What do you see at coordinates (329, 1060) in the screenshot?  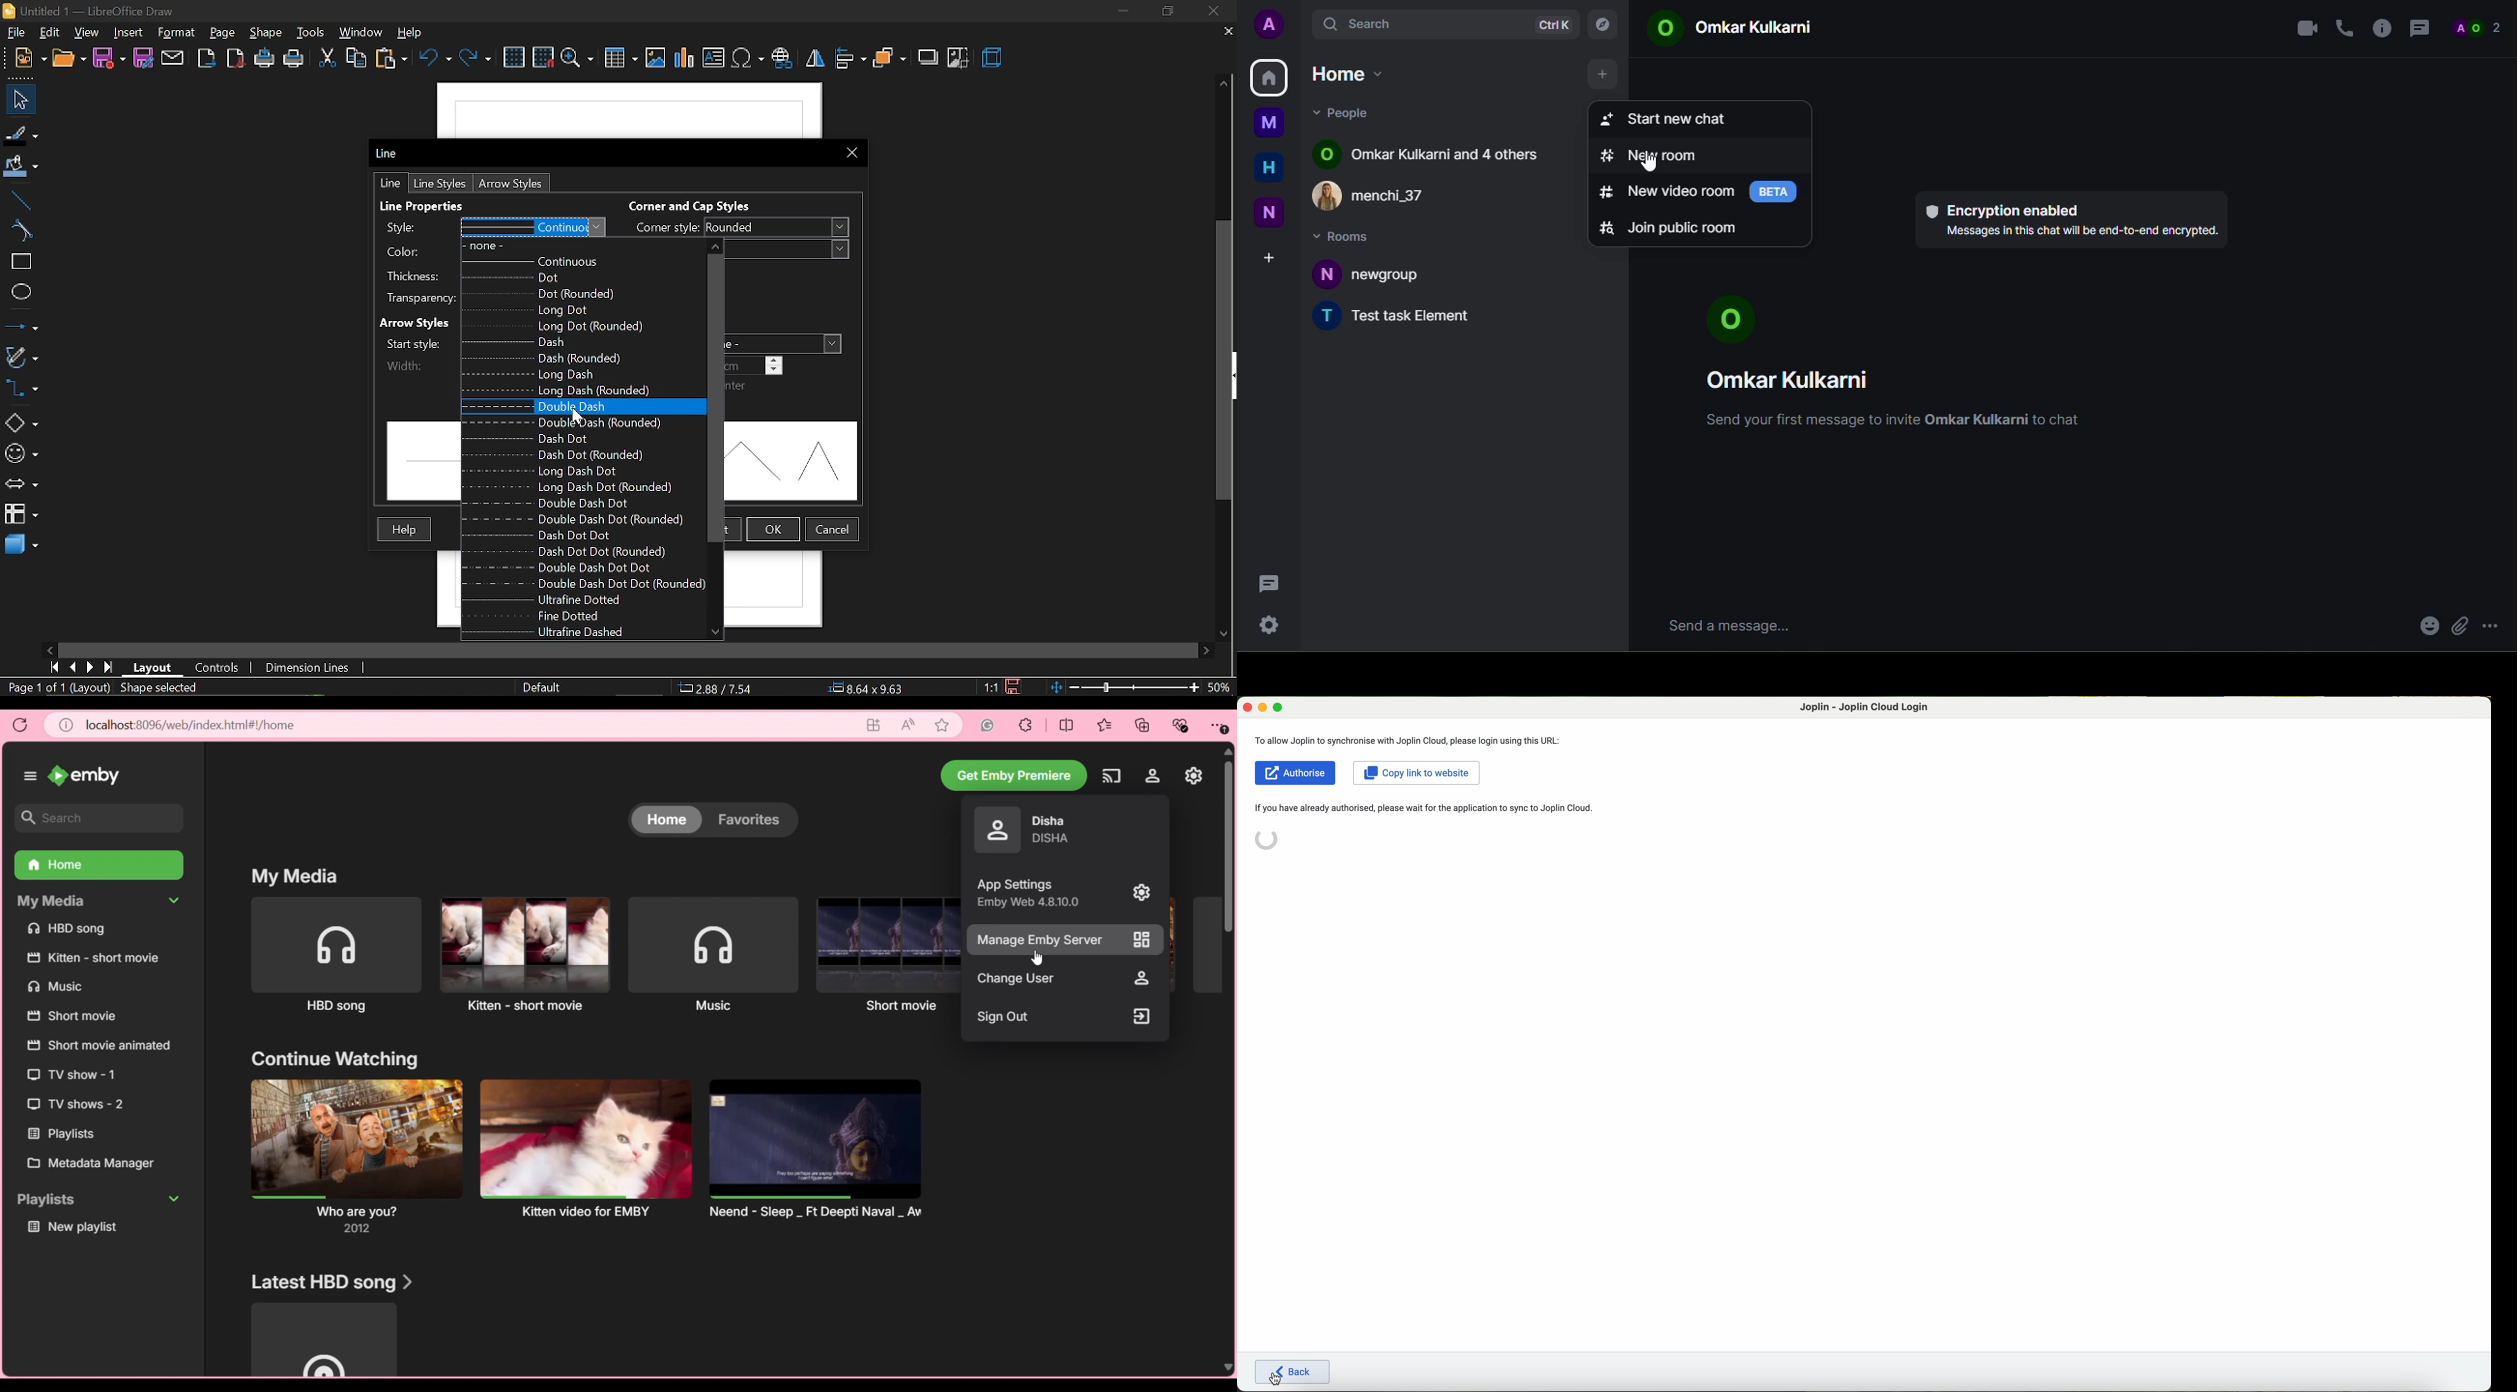 I see `continue watching` at bounding box center [329, 1060].